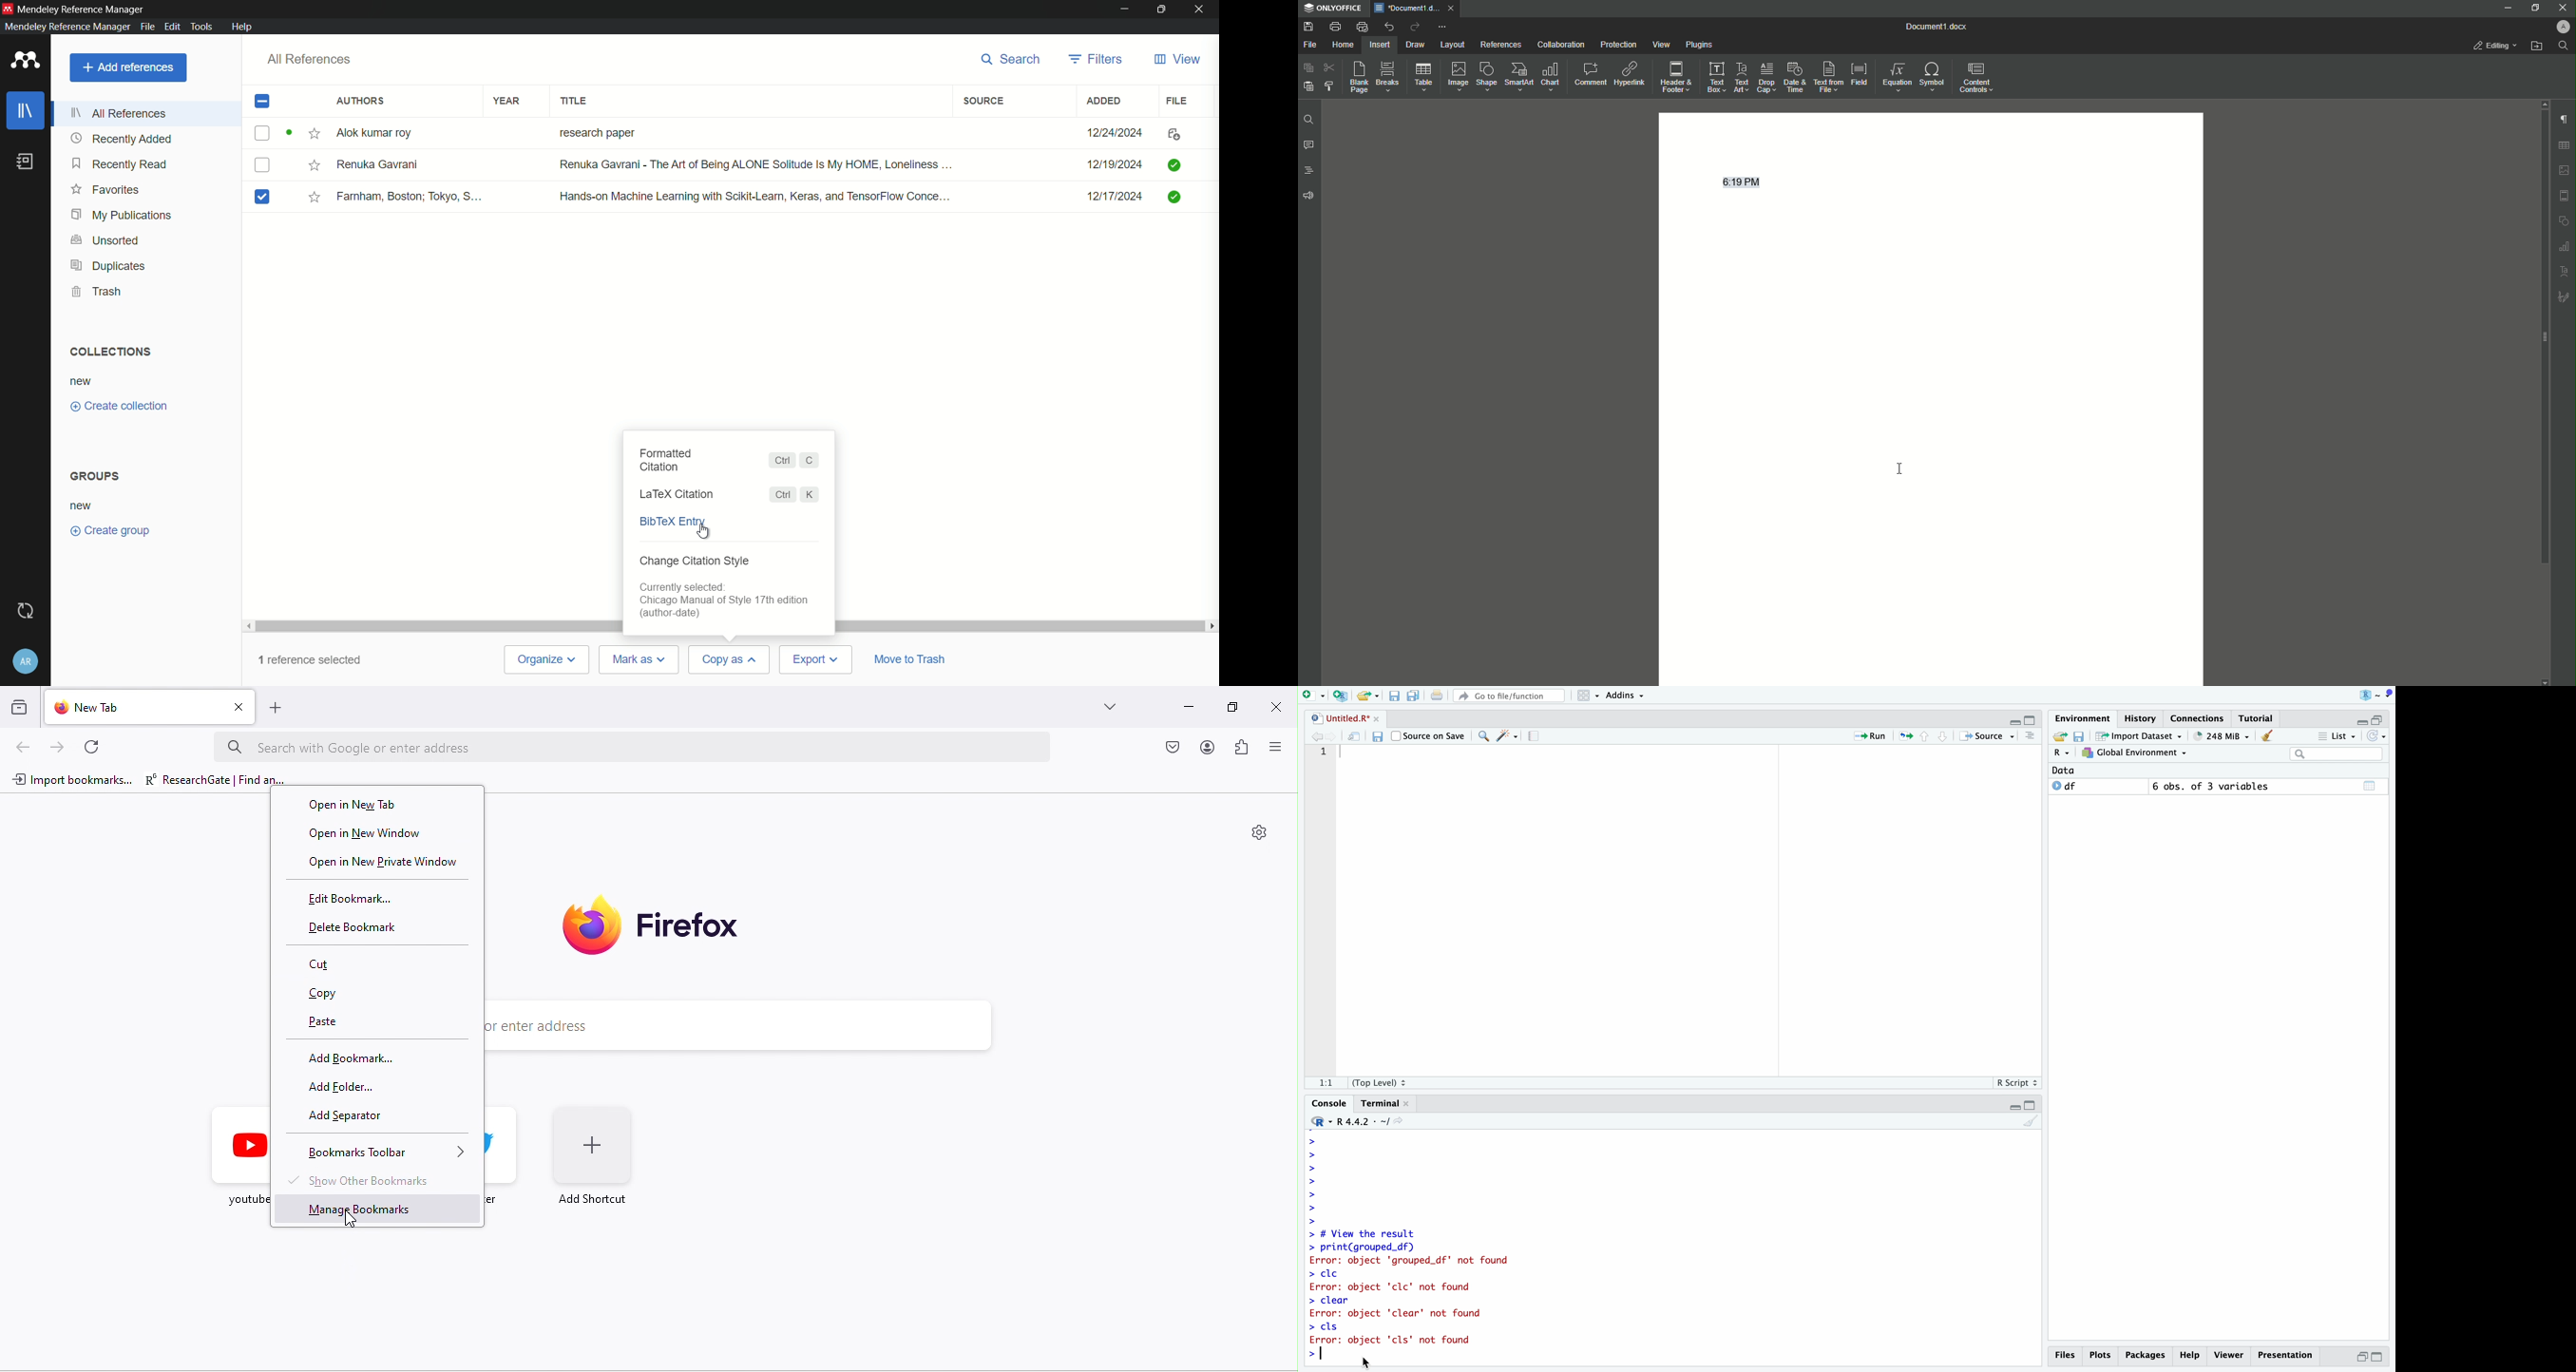 The width and height of the screenshot is (2576, 1372). Describe the element at coordinates (1307, 68) in the screenshot. I see `Paste` at that location.